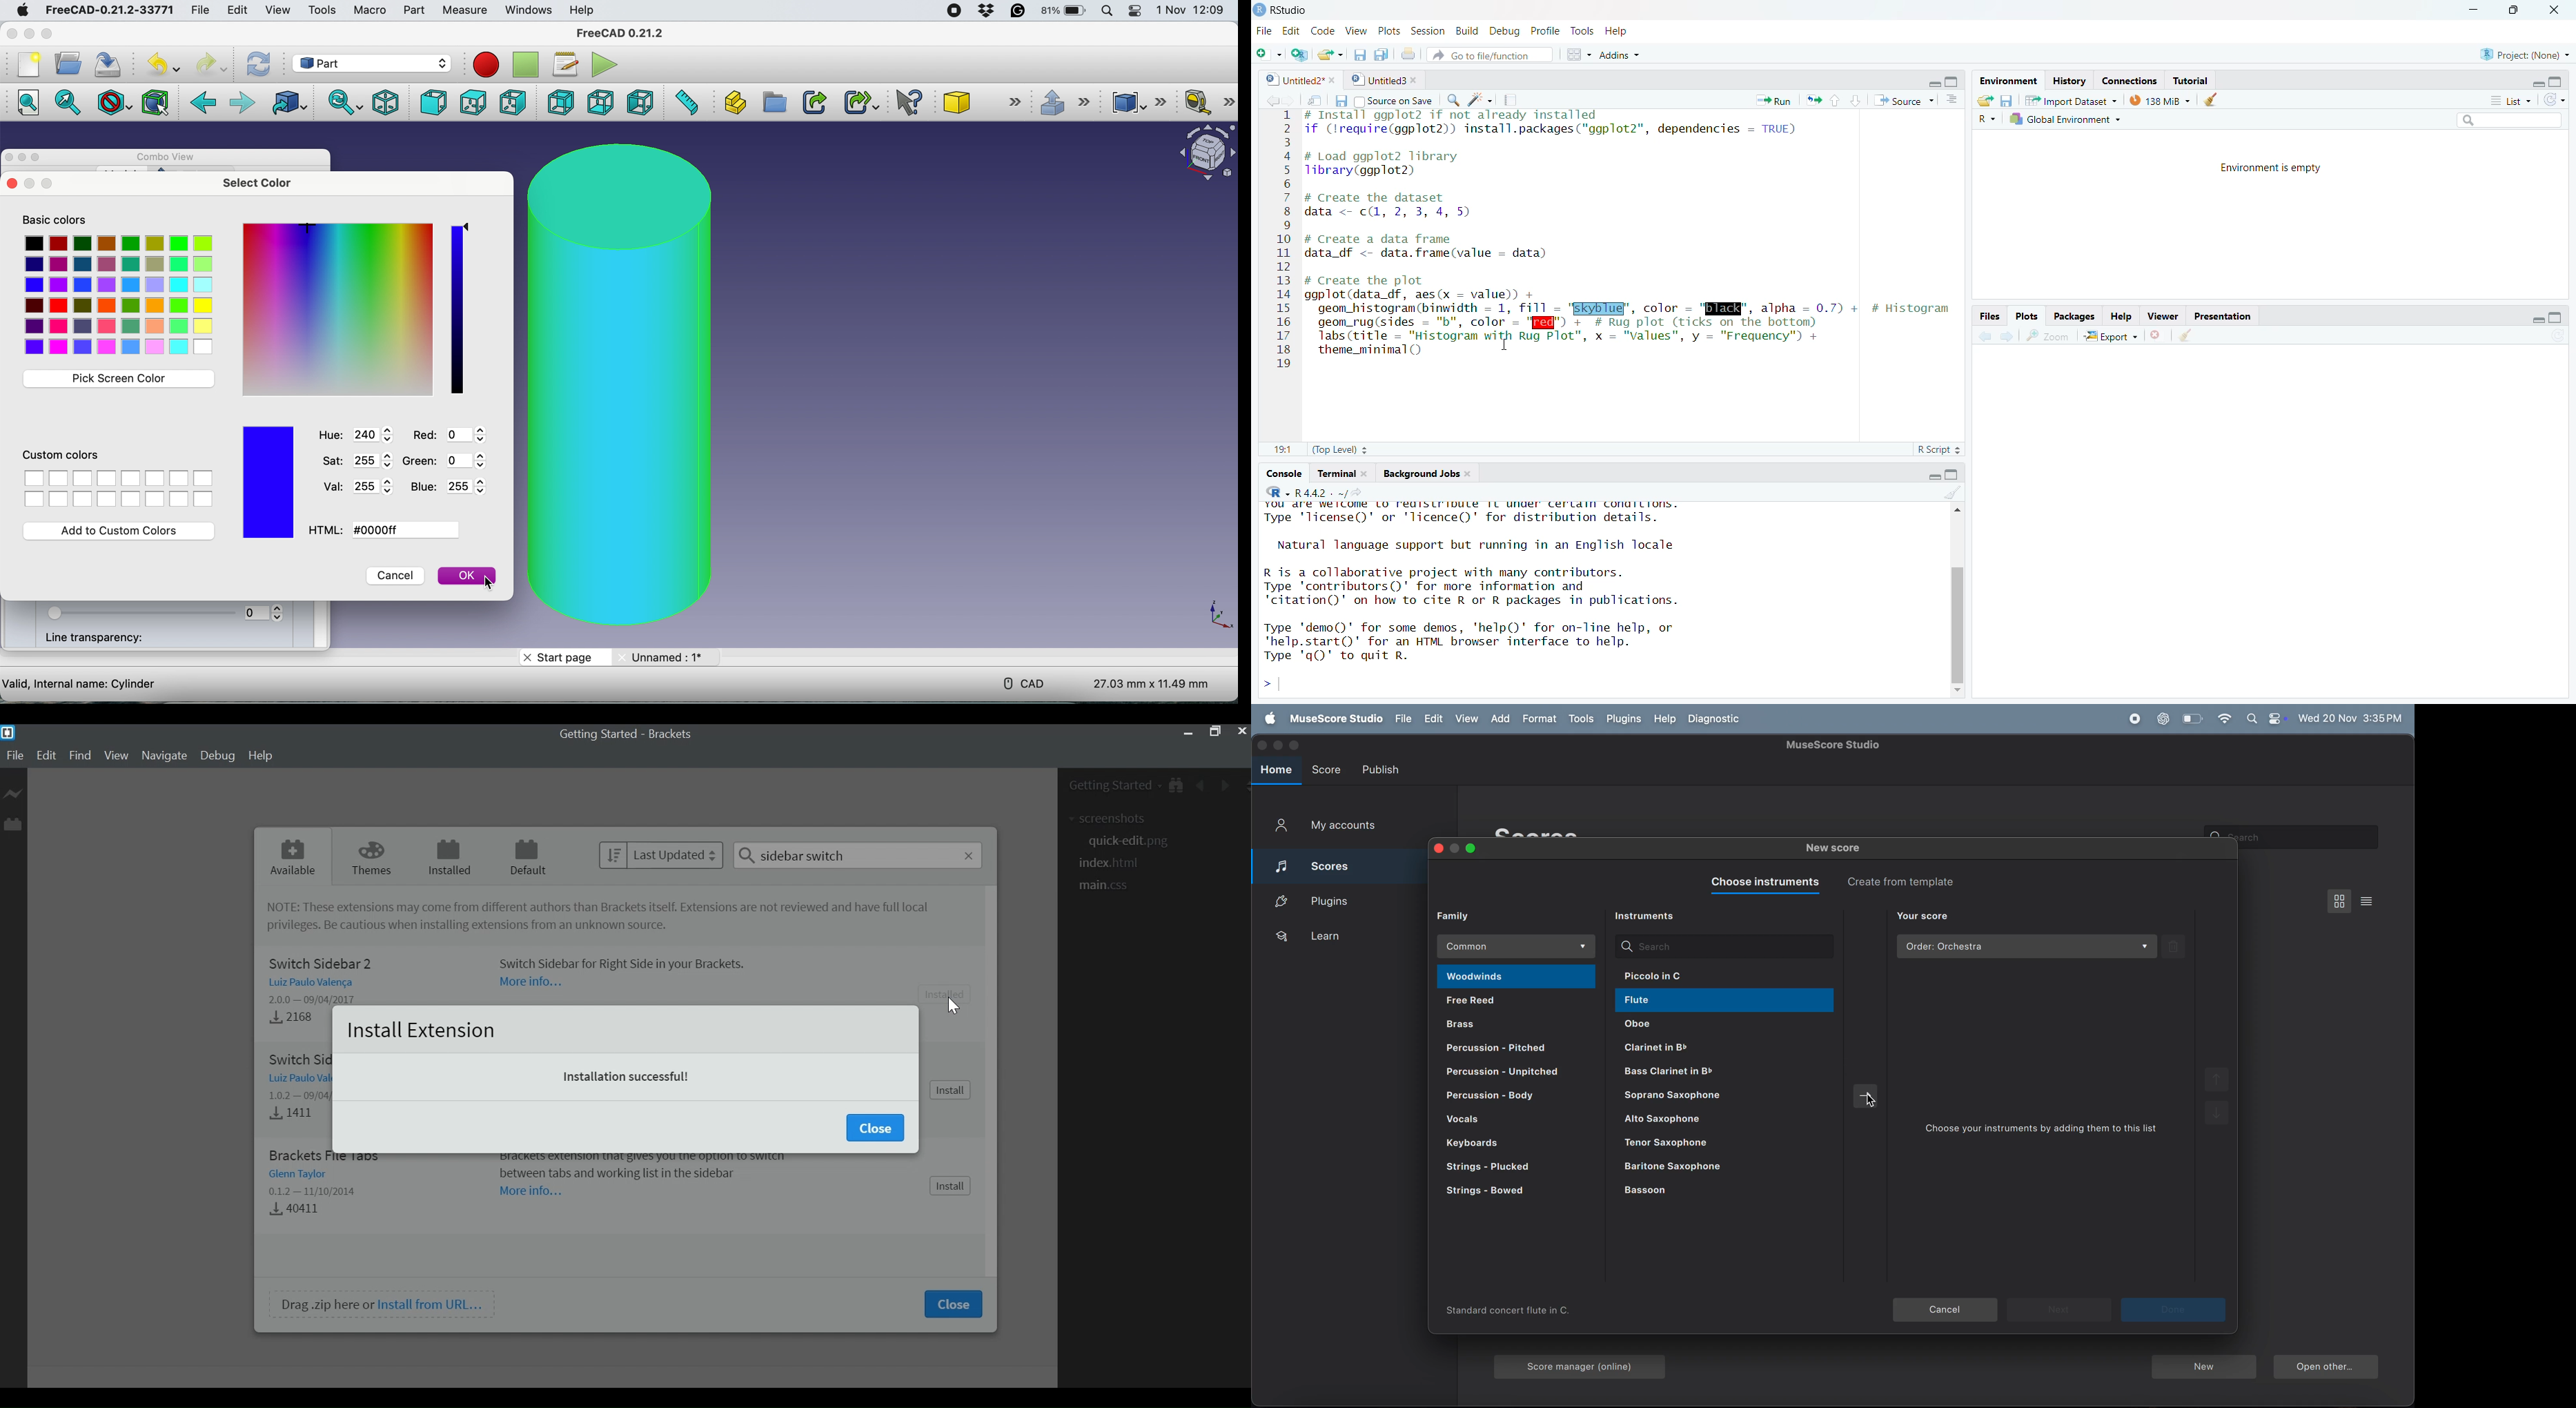  I want to click on Compile report, so click(1513, 100).